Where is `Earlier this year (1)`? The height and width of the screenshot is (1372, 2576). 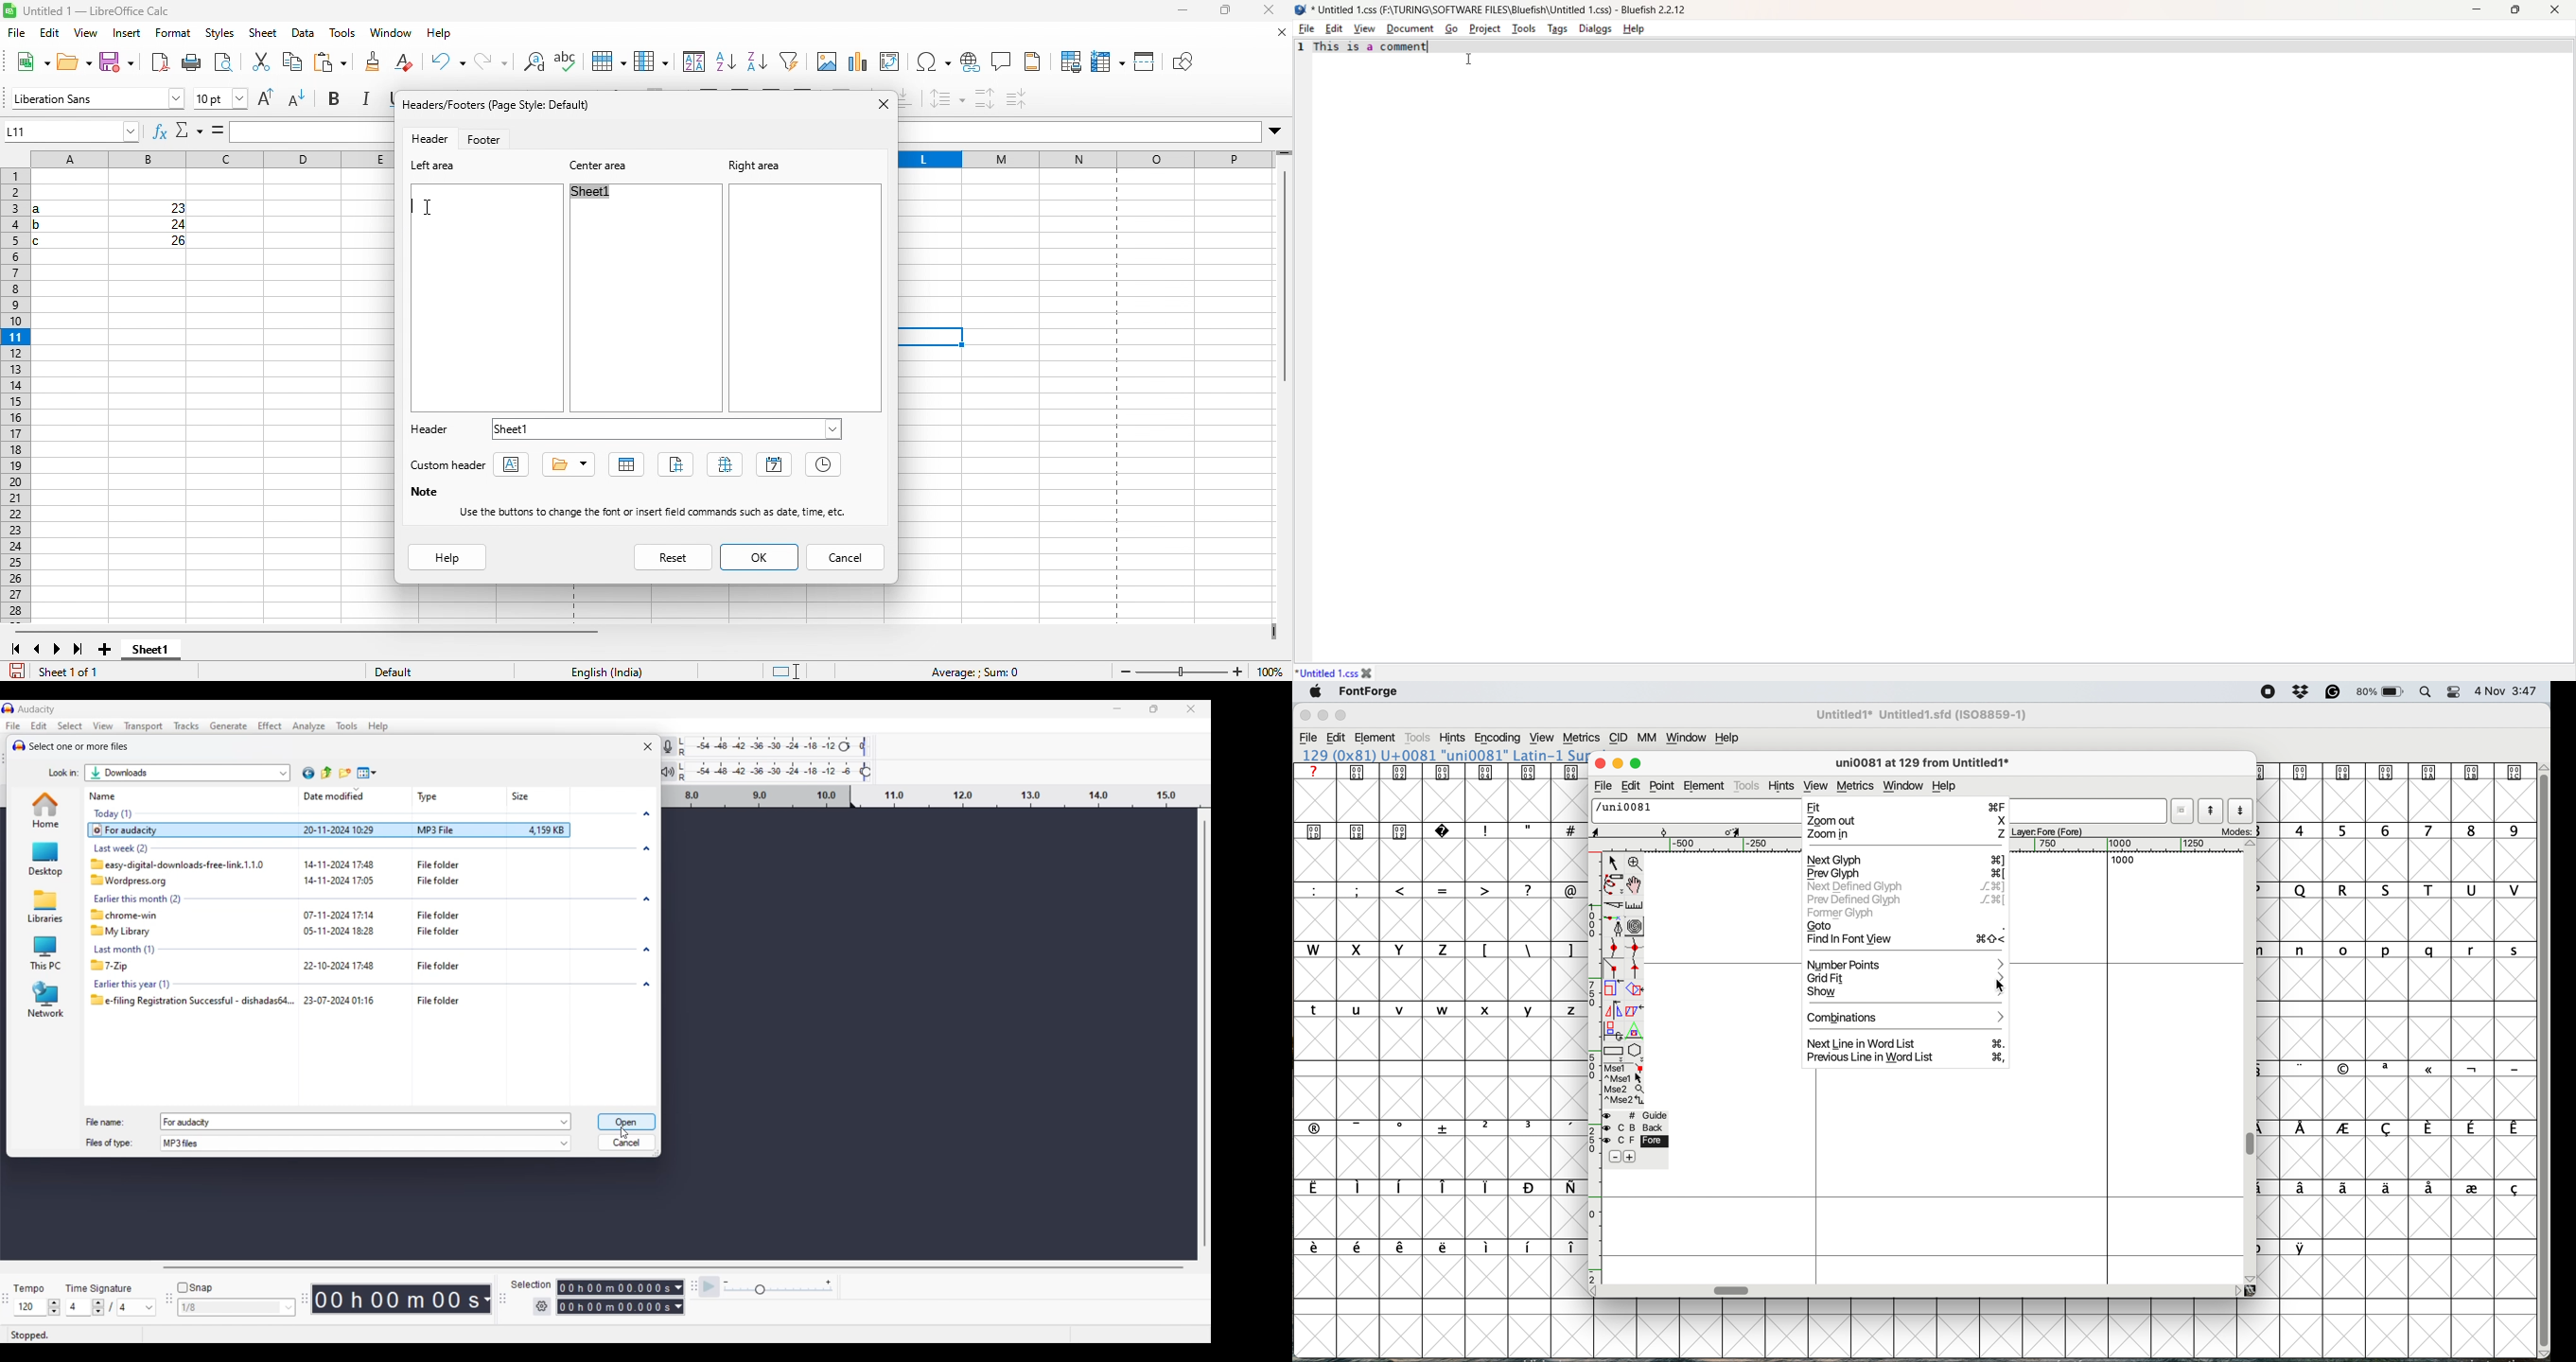
Earlier this year (1) is located at coordinates (175, 984).